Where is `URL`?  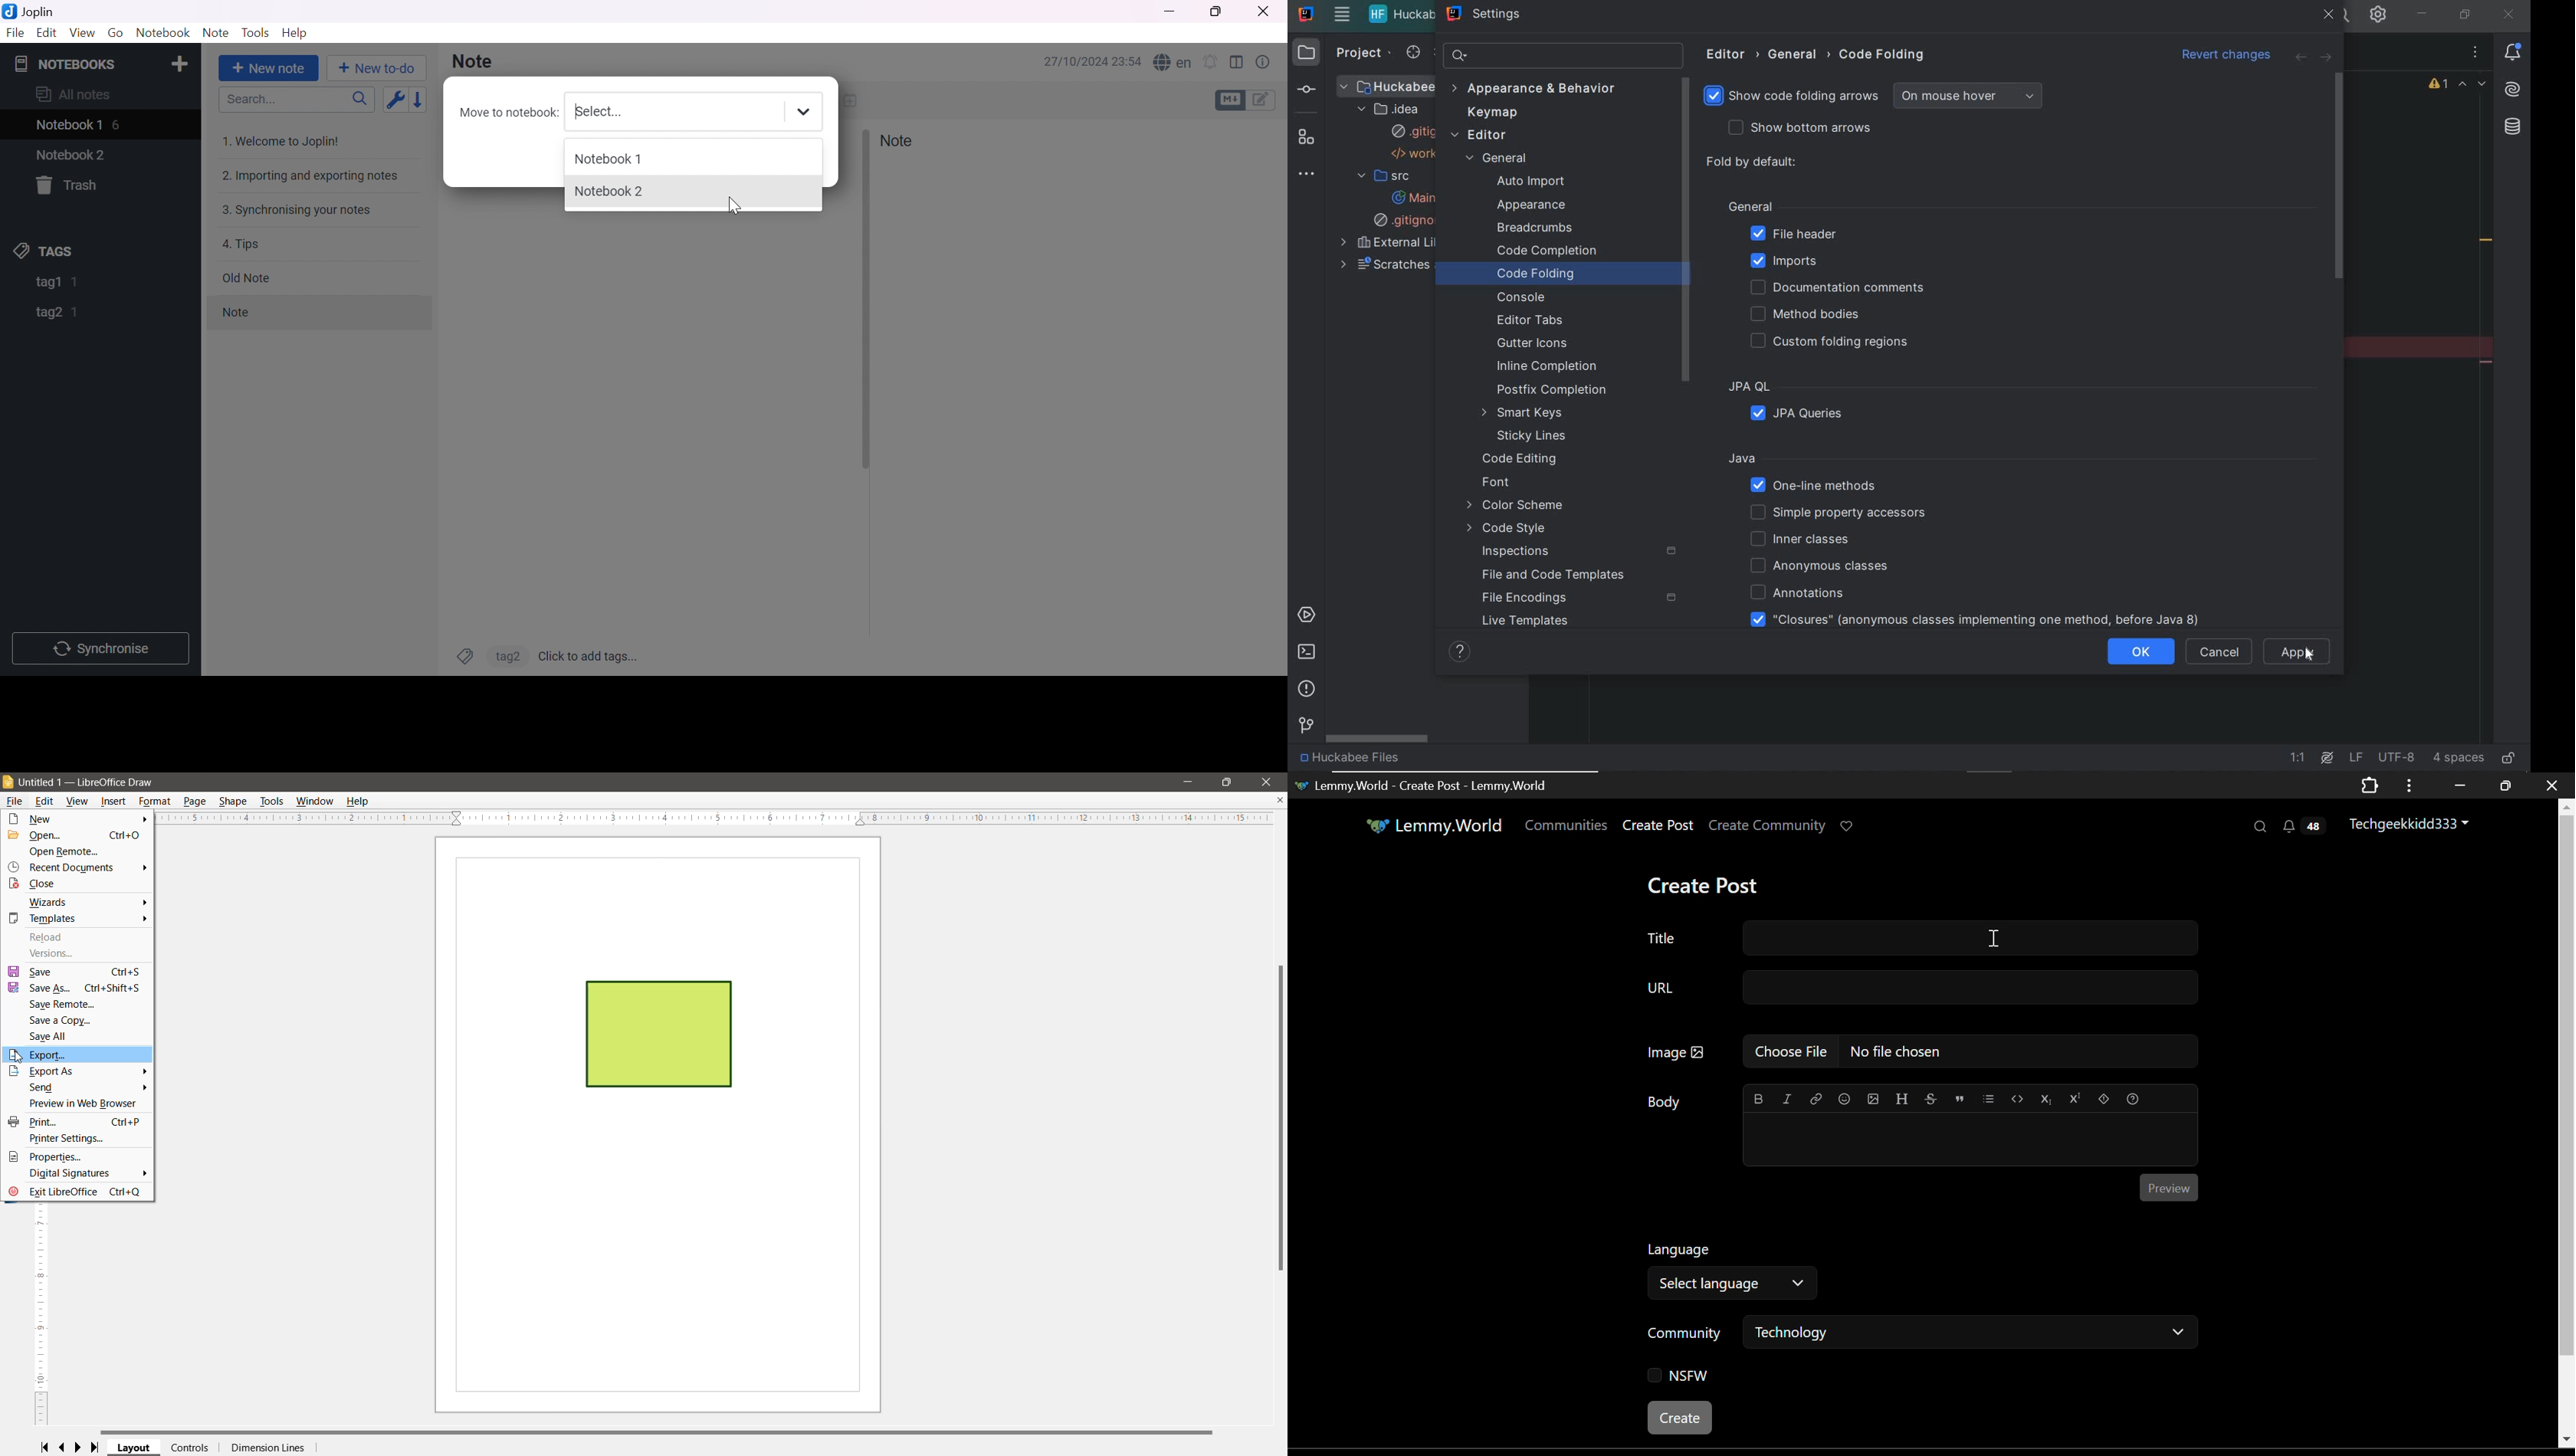
URL is located at coordinates (1920, 988).